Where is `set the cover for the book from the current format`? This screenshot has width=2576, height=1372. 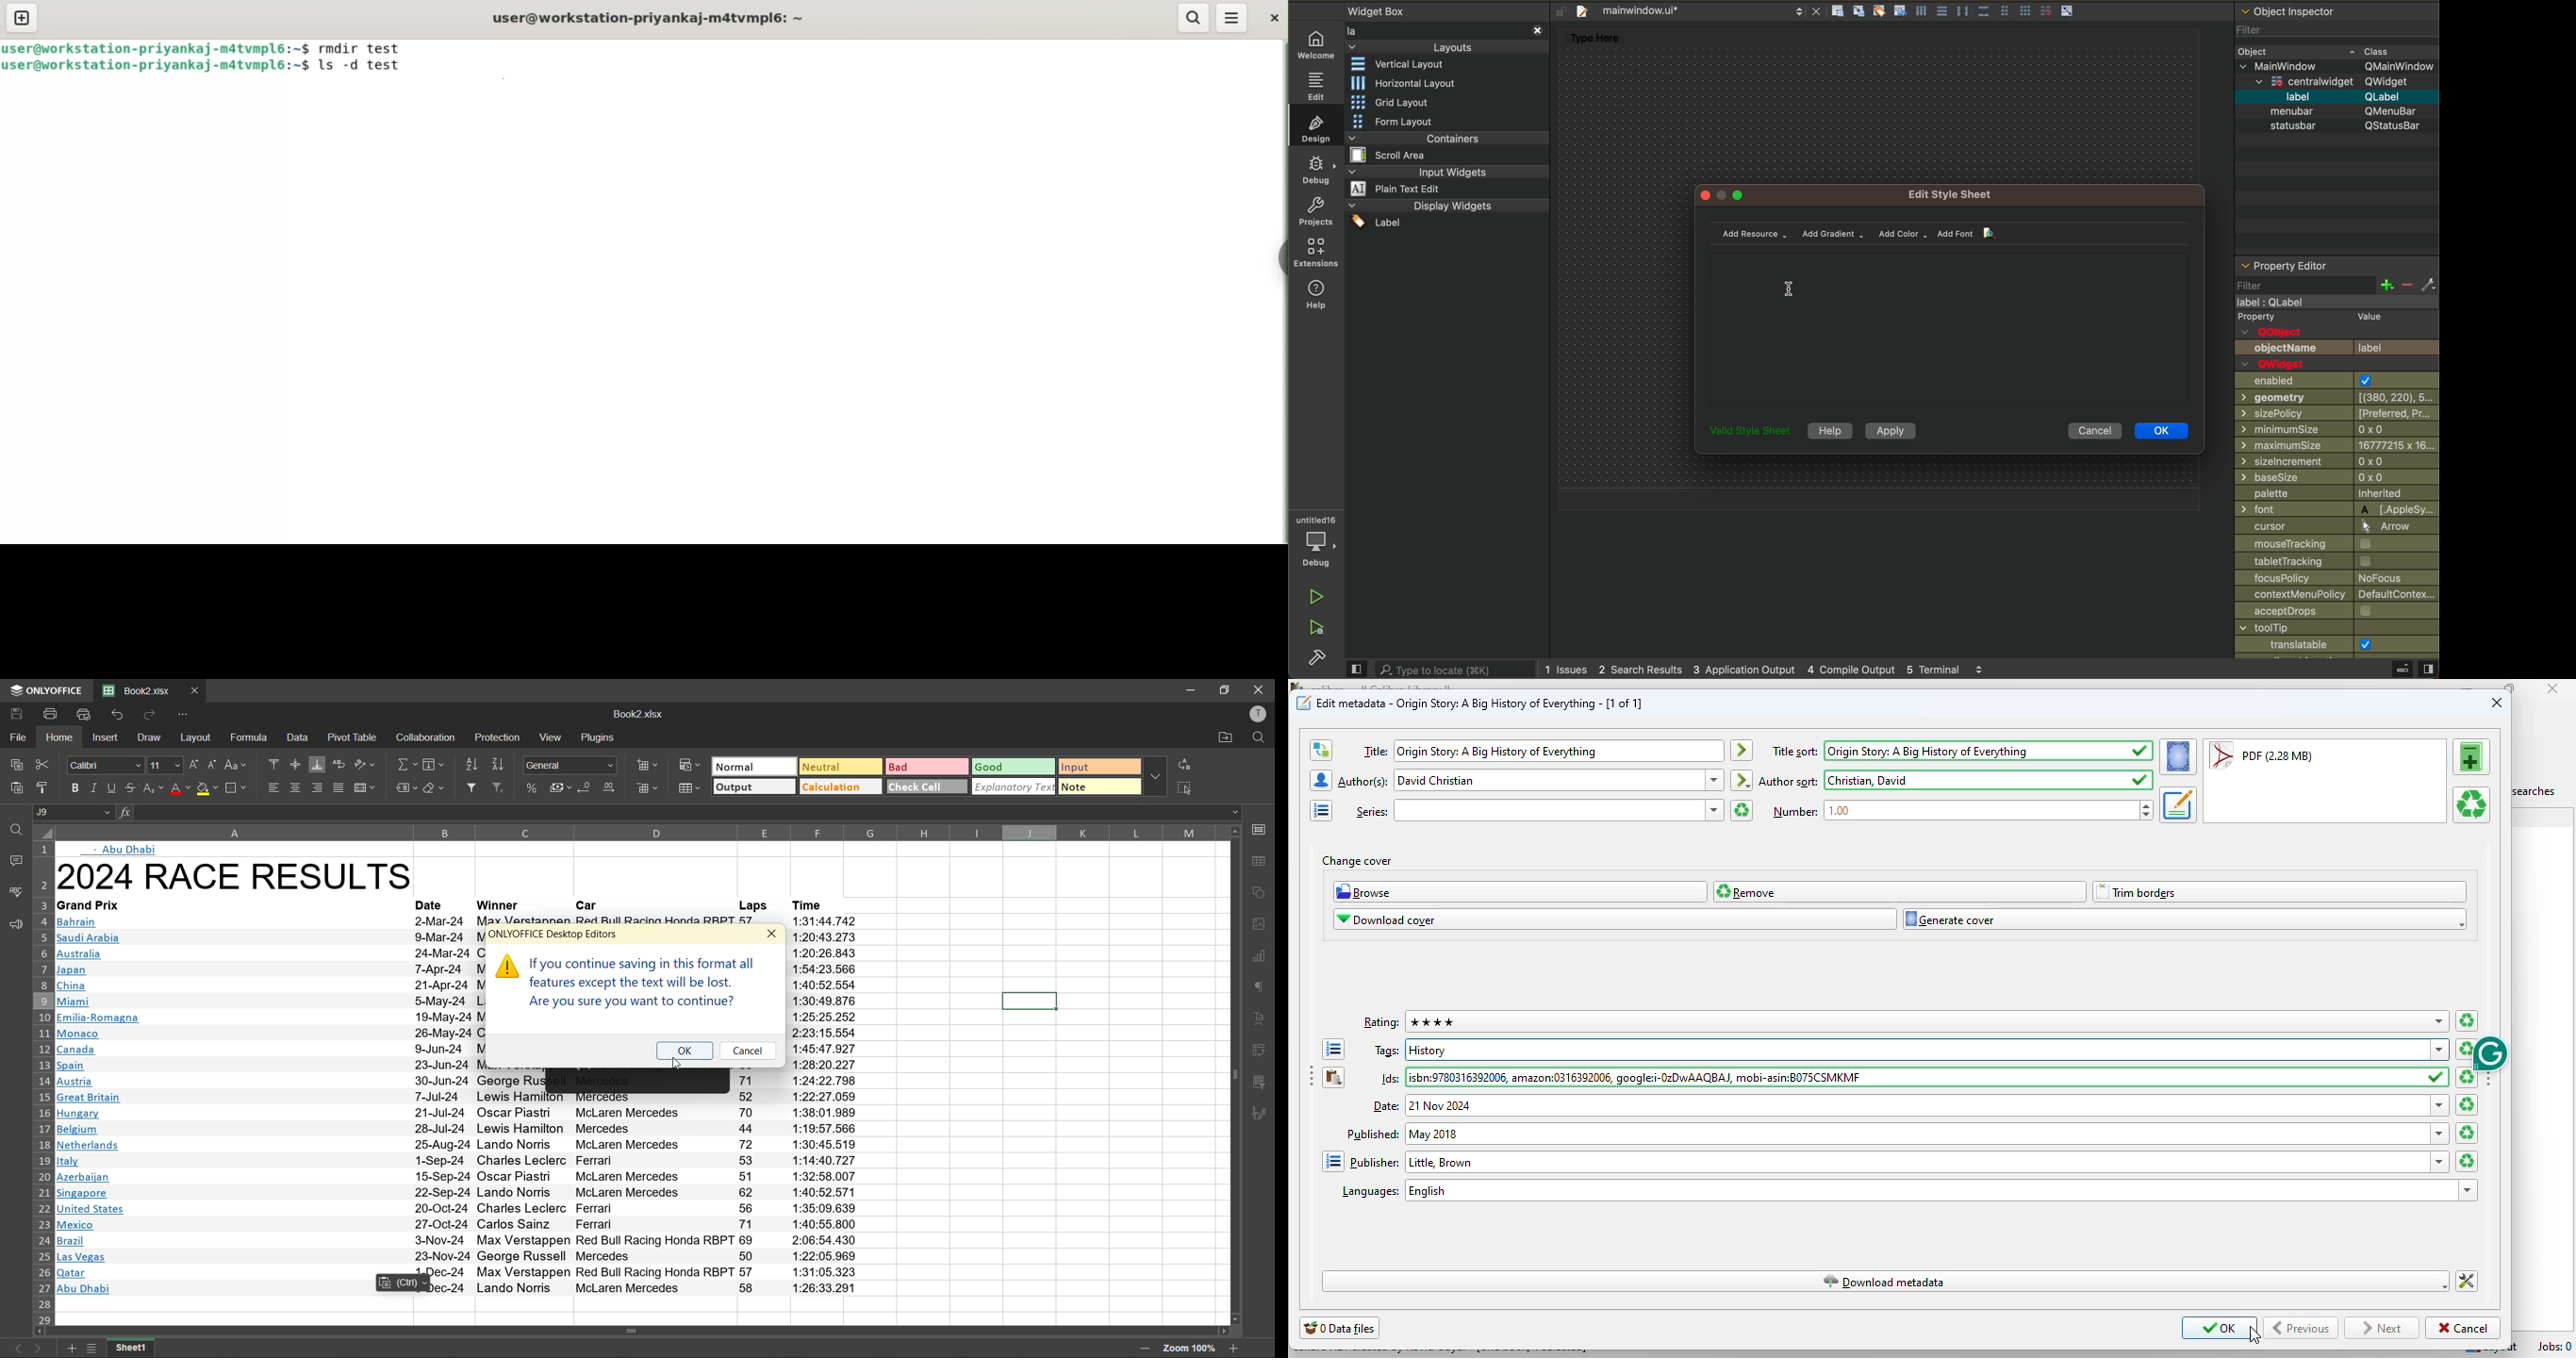
set the cover for the book from the current format is located at coordinates (2178, 756).